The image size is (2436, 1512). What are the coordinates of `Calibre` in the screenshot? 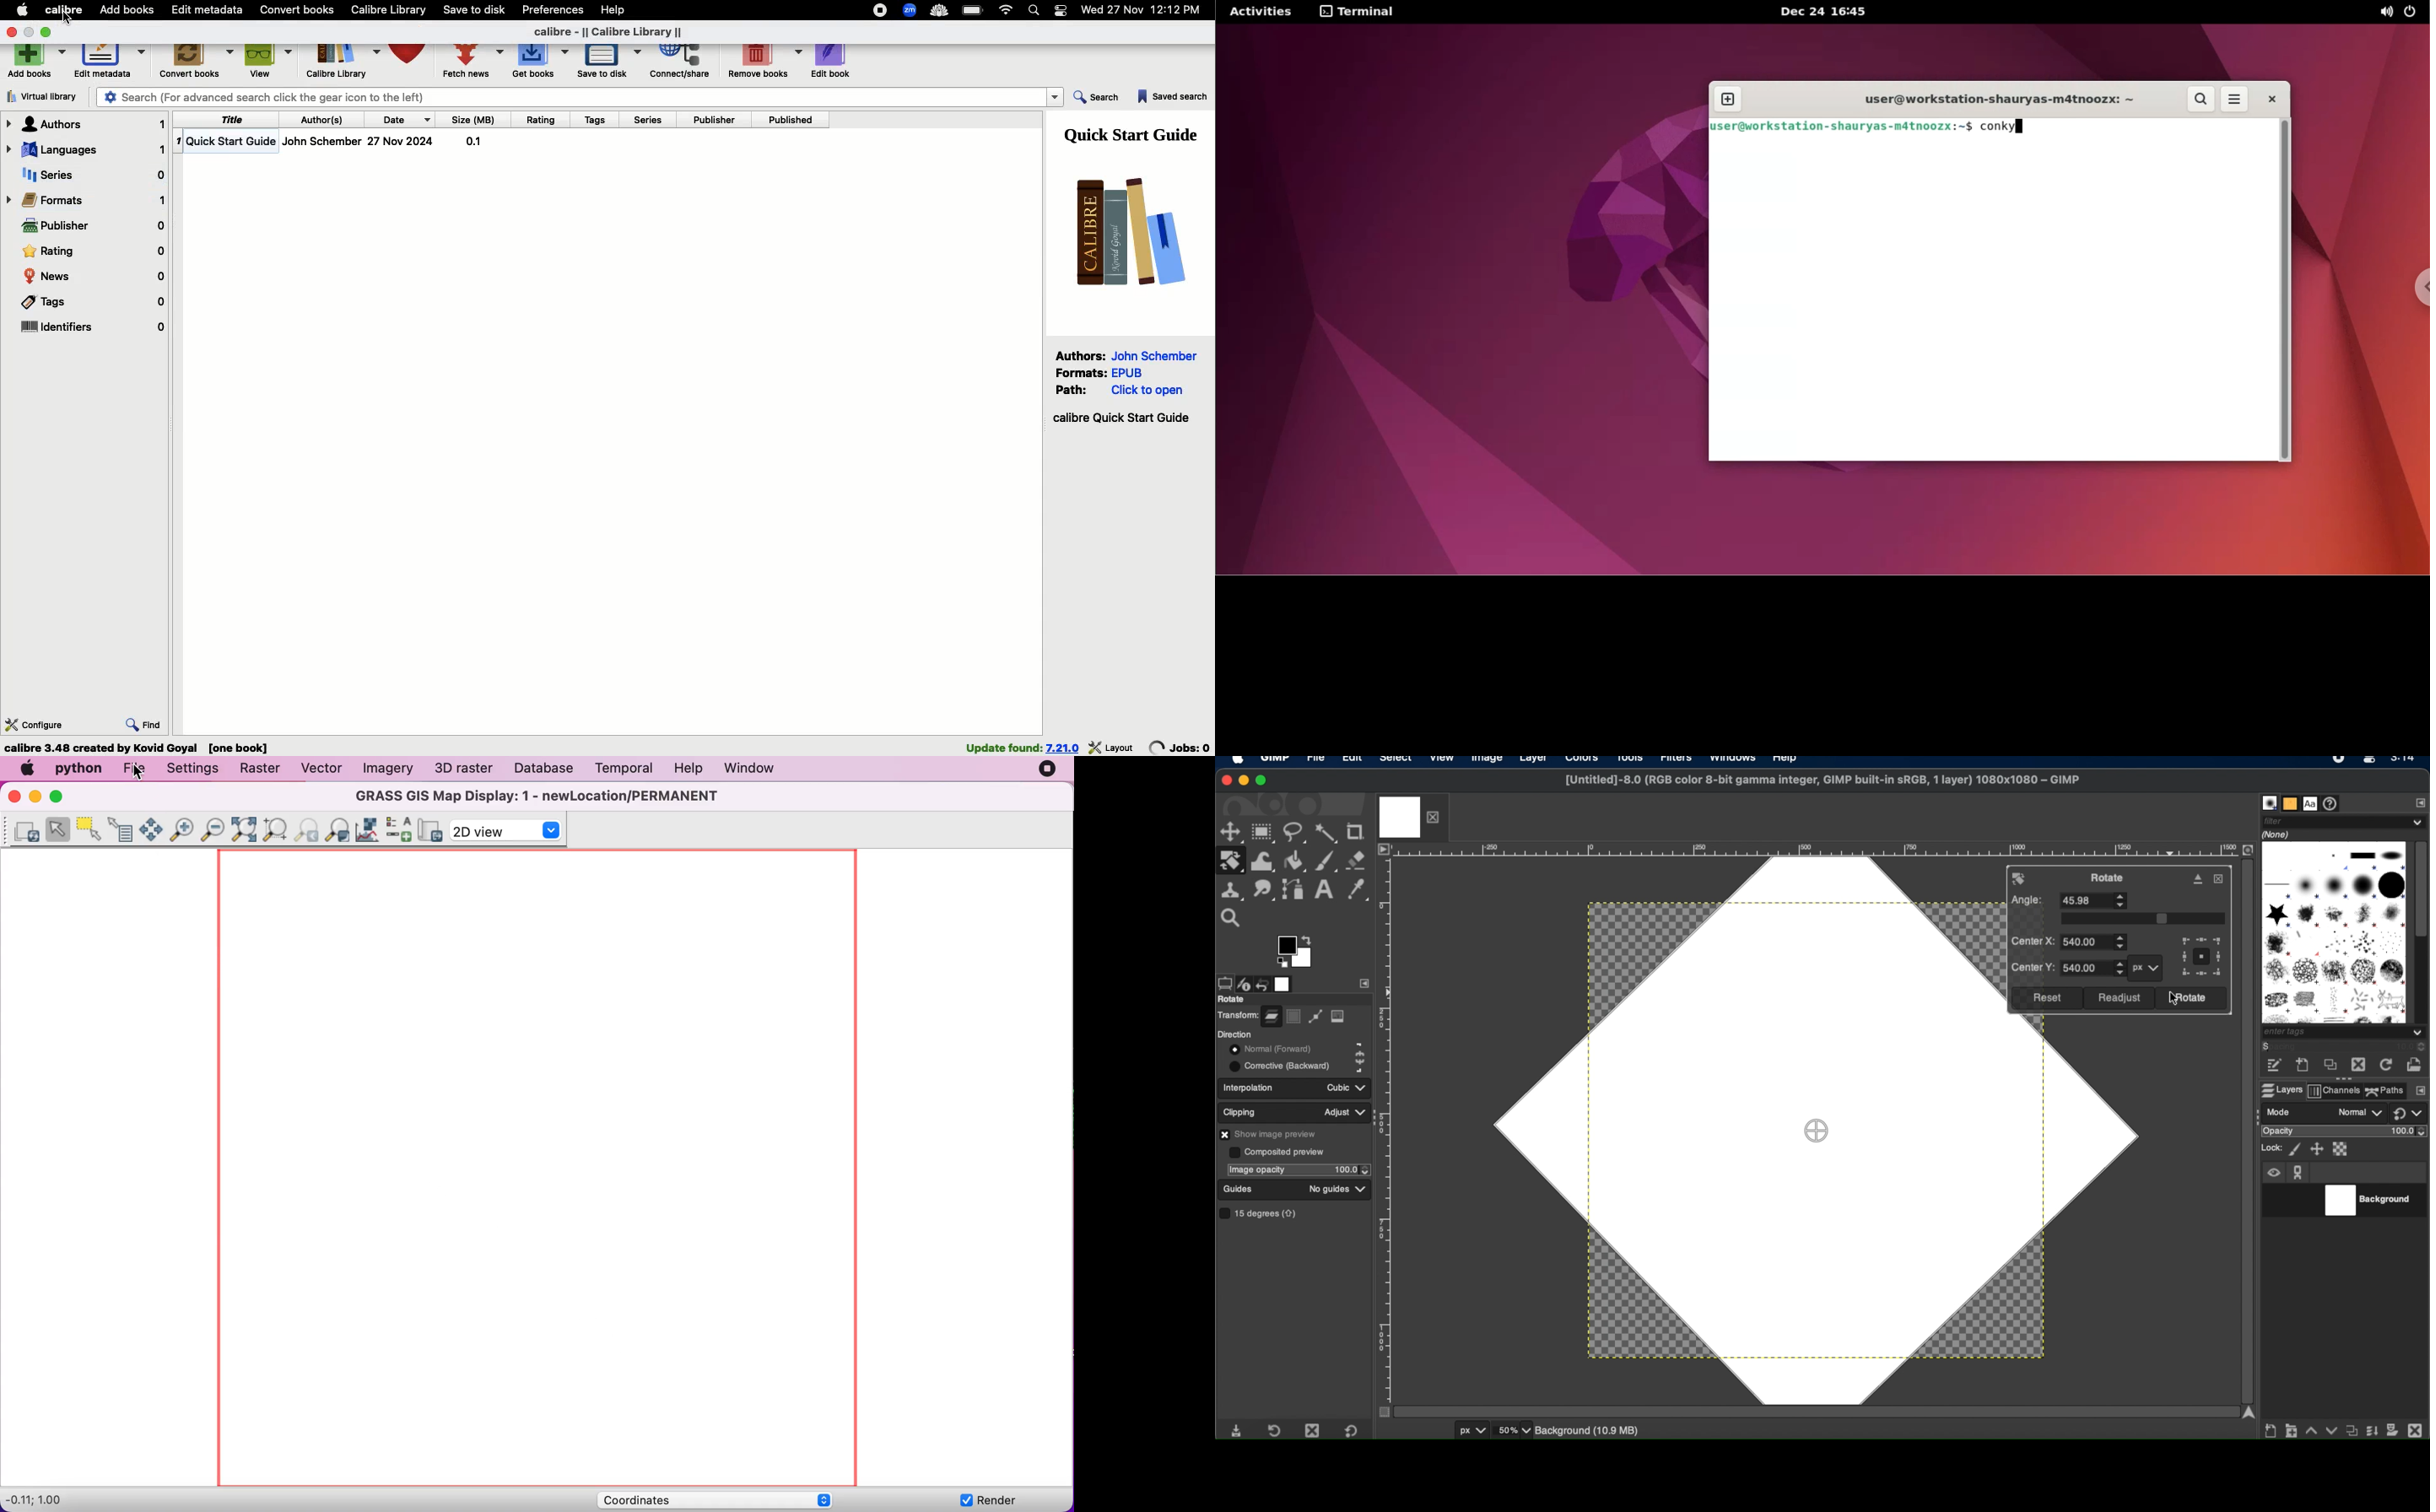 It's located at (67, 9).